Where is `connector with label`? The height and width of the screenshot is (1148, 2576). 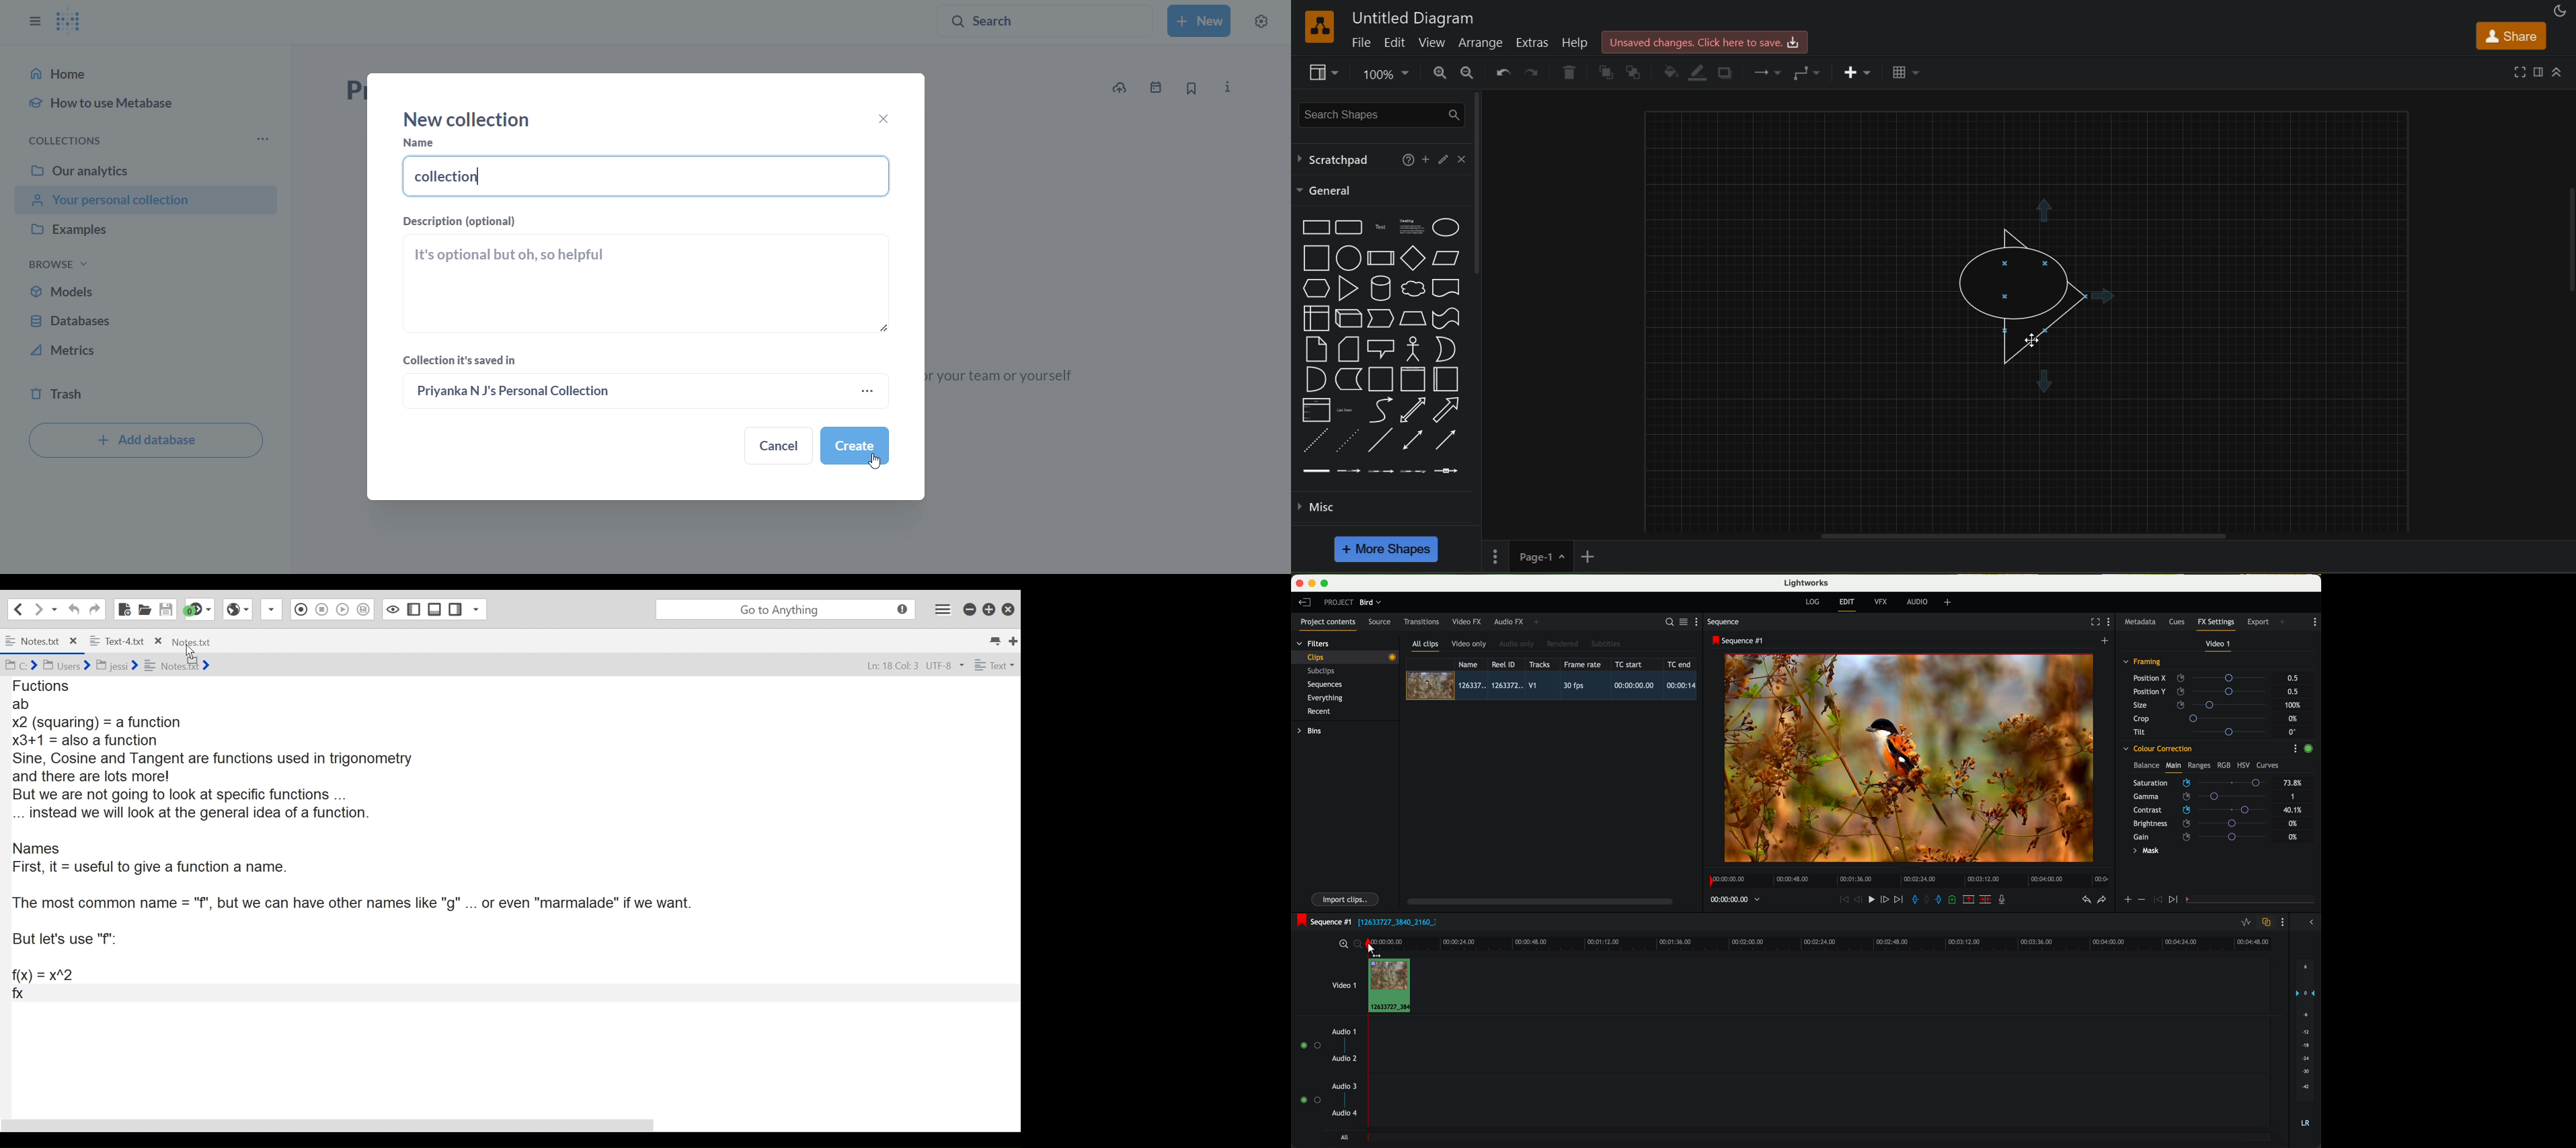
connector with label is located at coordinates (1348, 470).